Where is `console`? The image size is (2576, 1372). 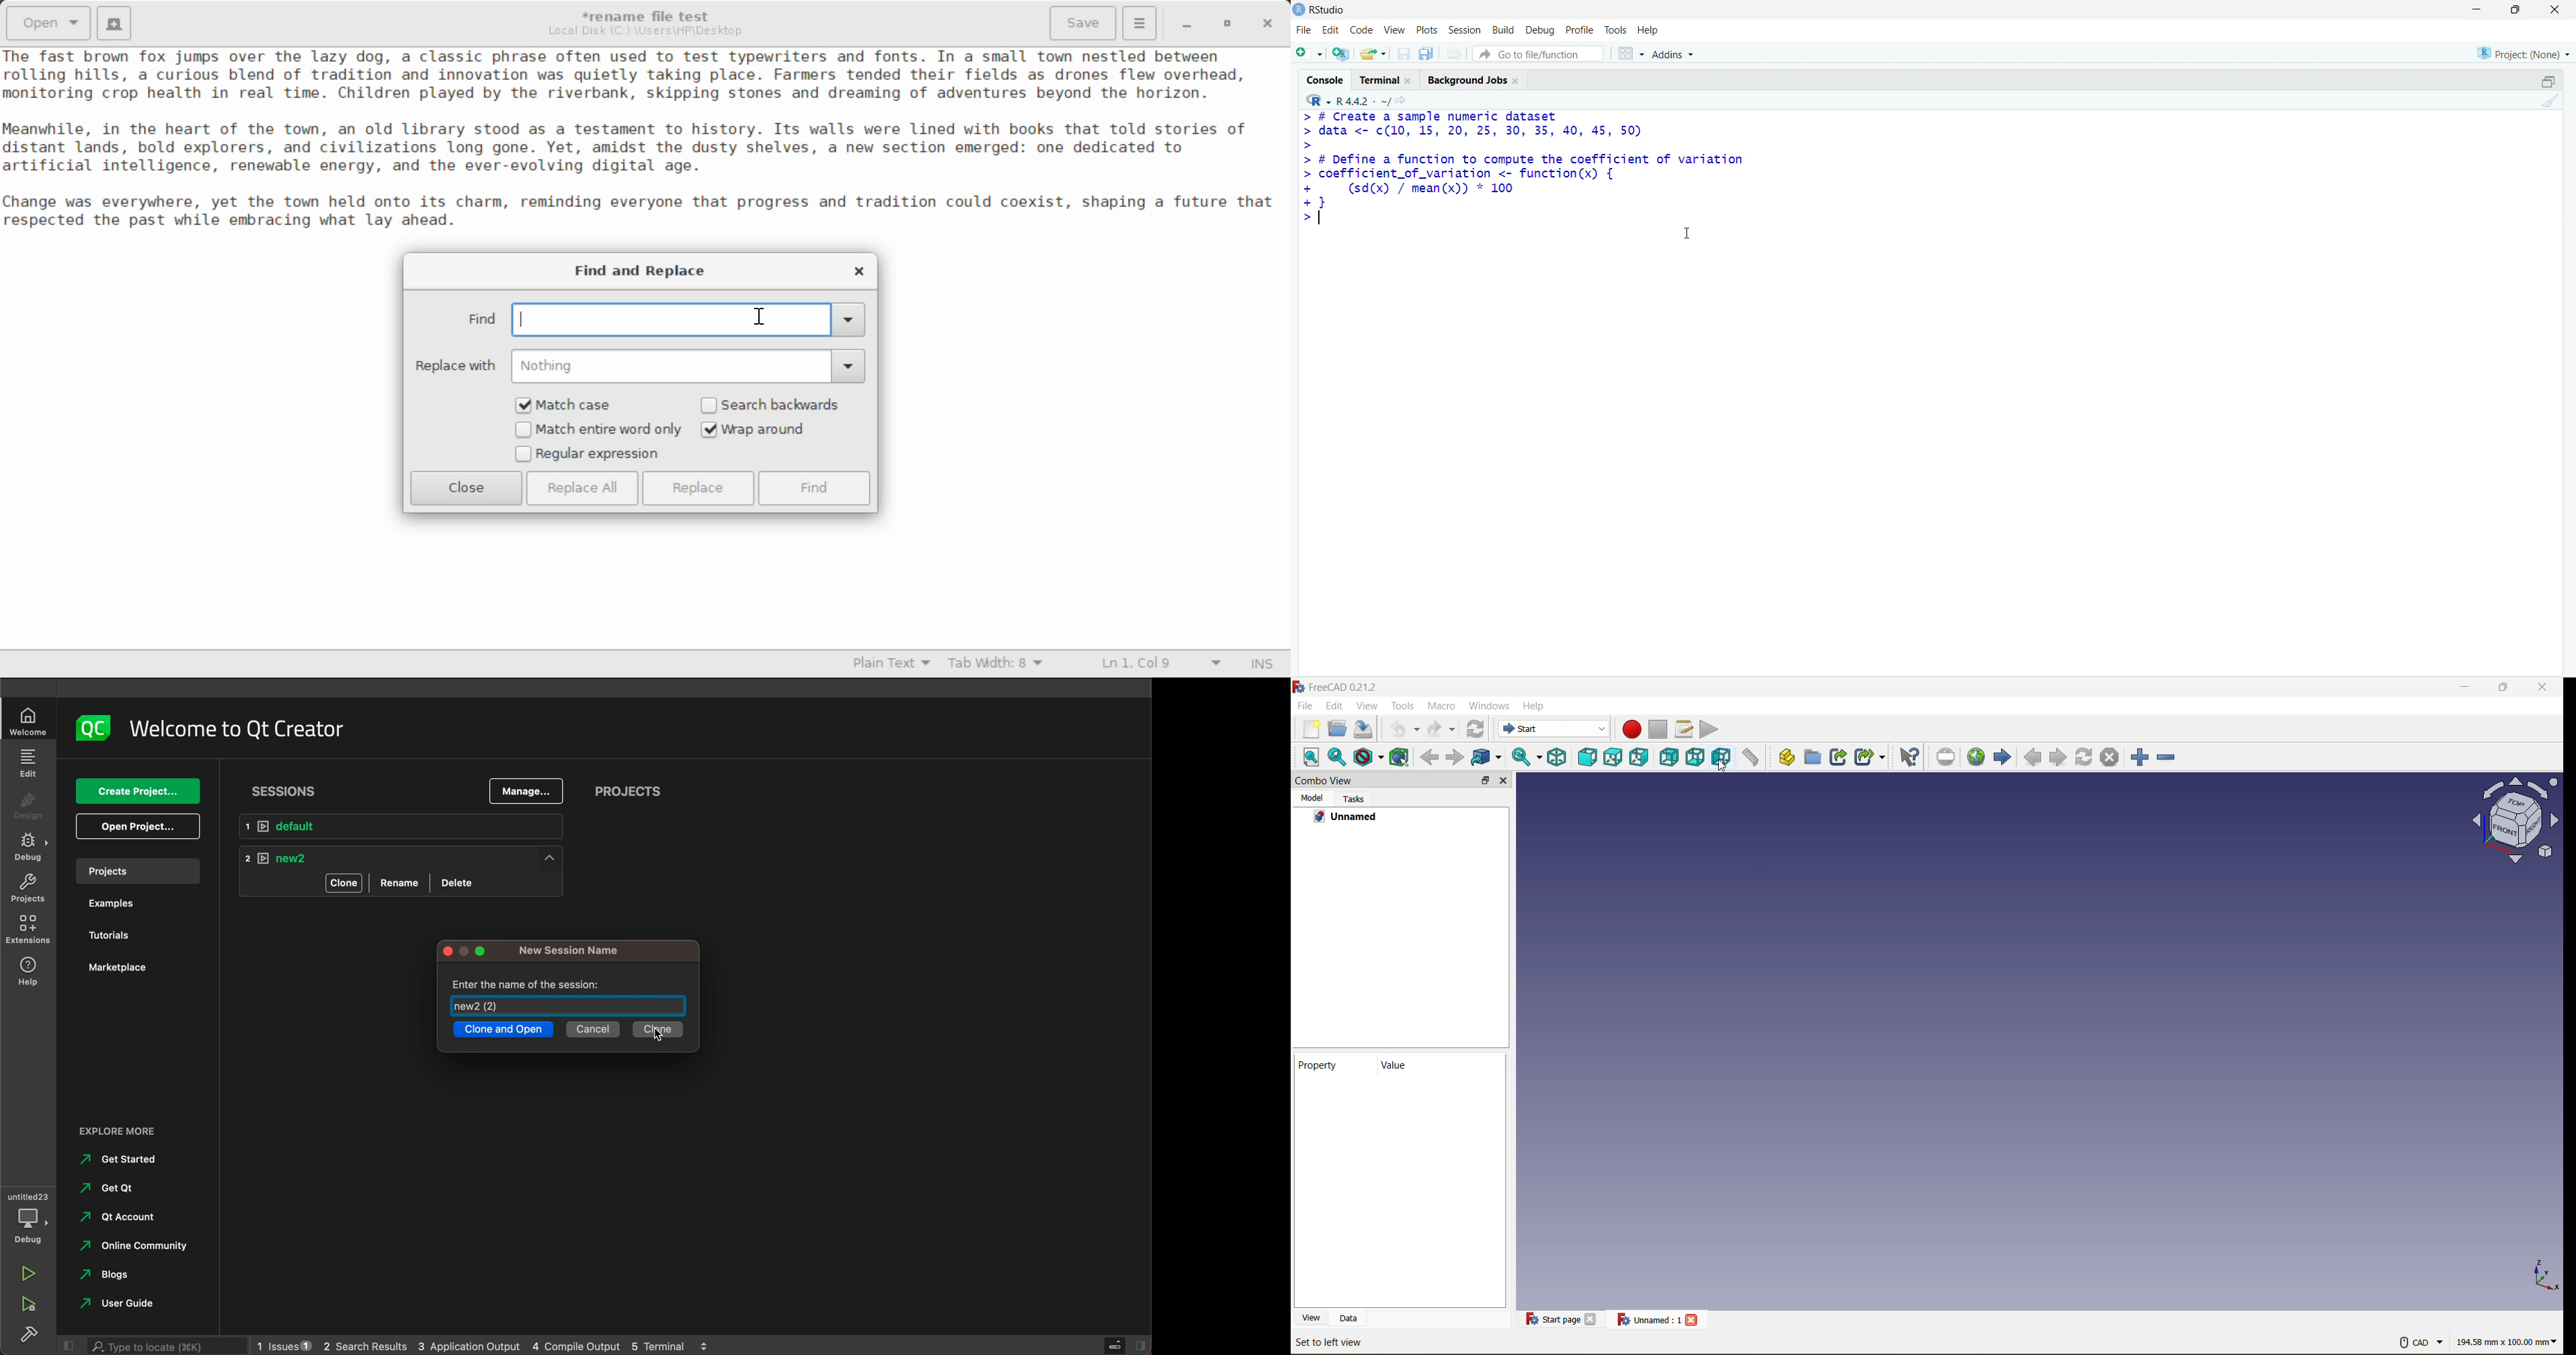 console is located at coordinates (1326, 80).